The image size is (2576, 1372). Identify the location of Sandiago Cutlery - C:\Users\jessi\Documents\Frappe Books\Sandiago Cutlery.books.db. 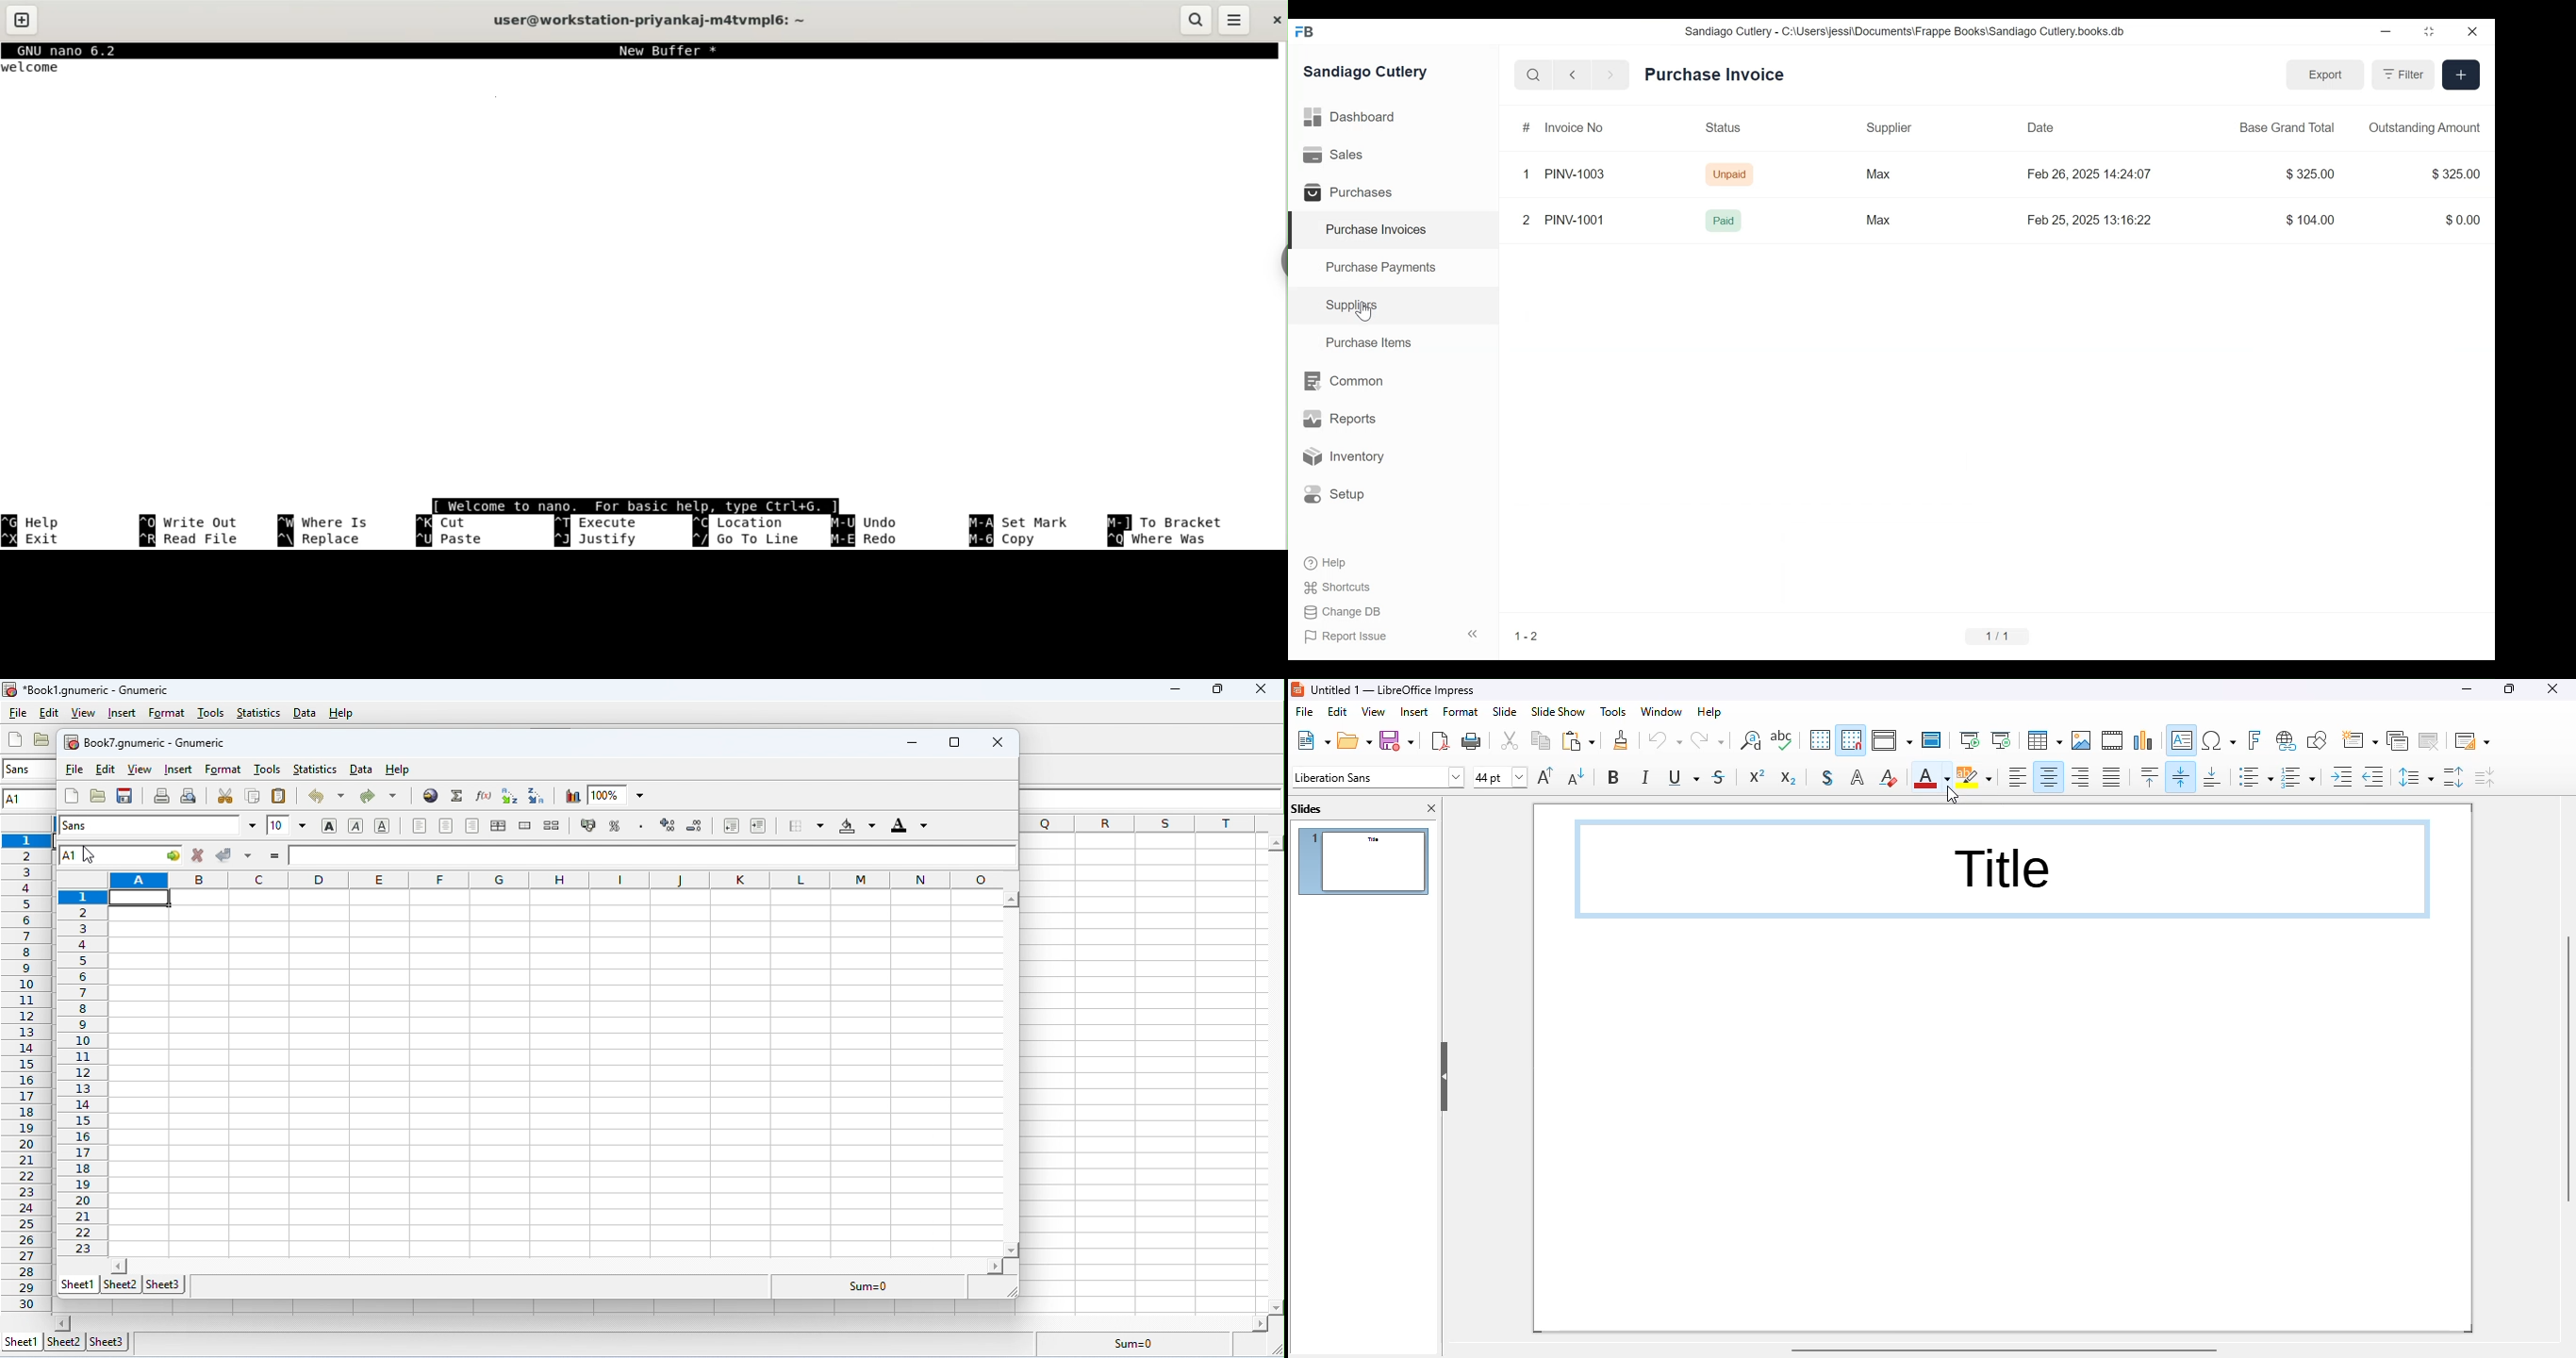
(1917, 32).